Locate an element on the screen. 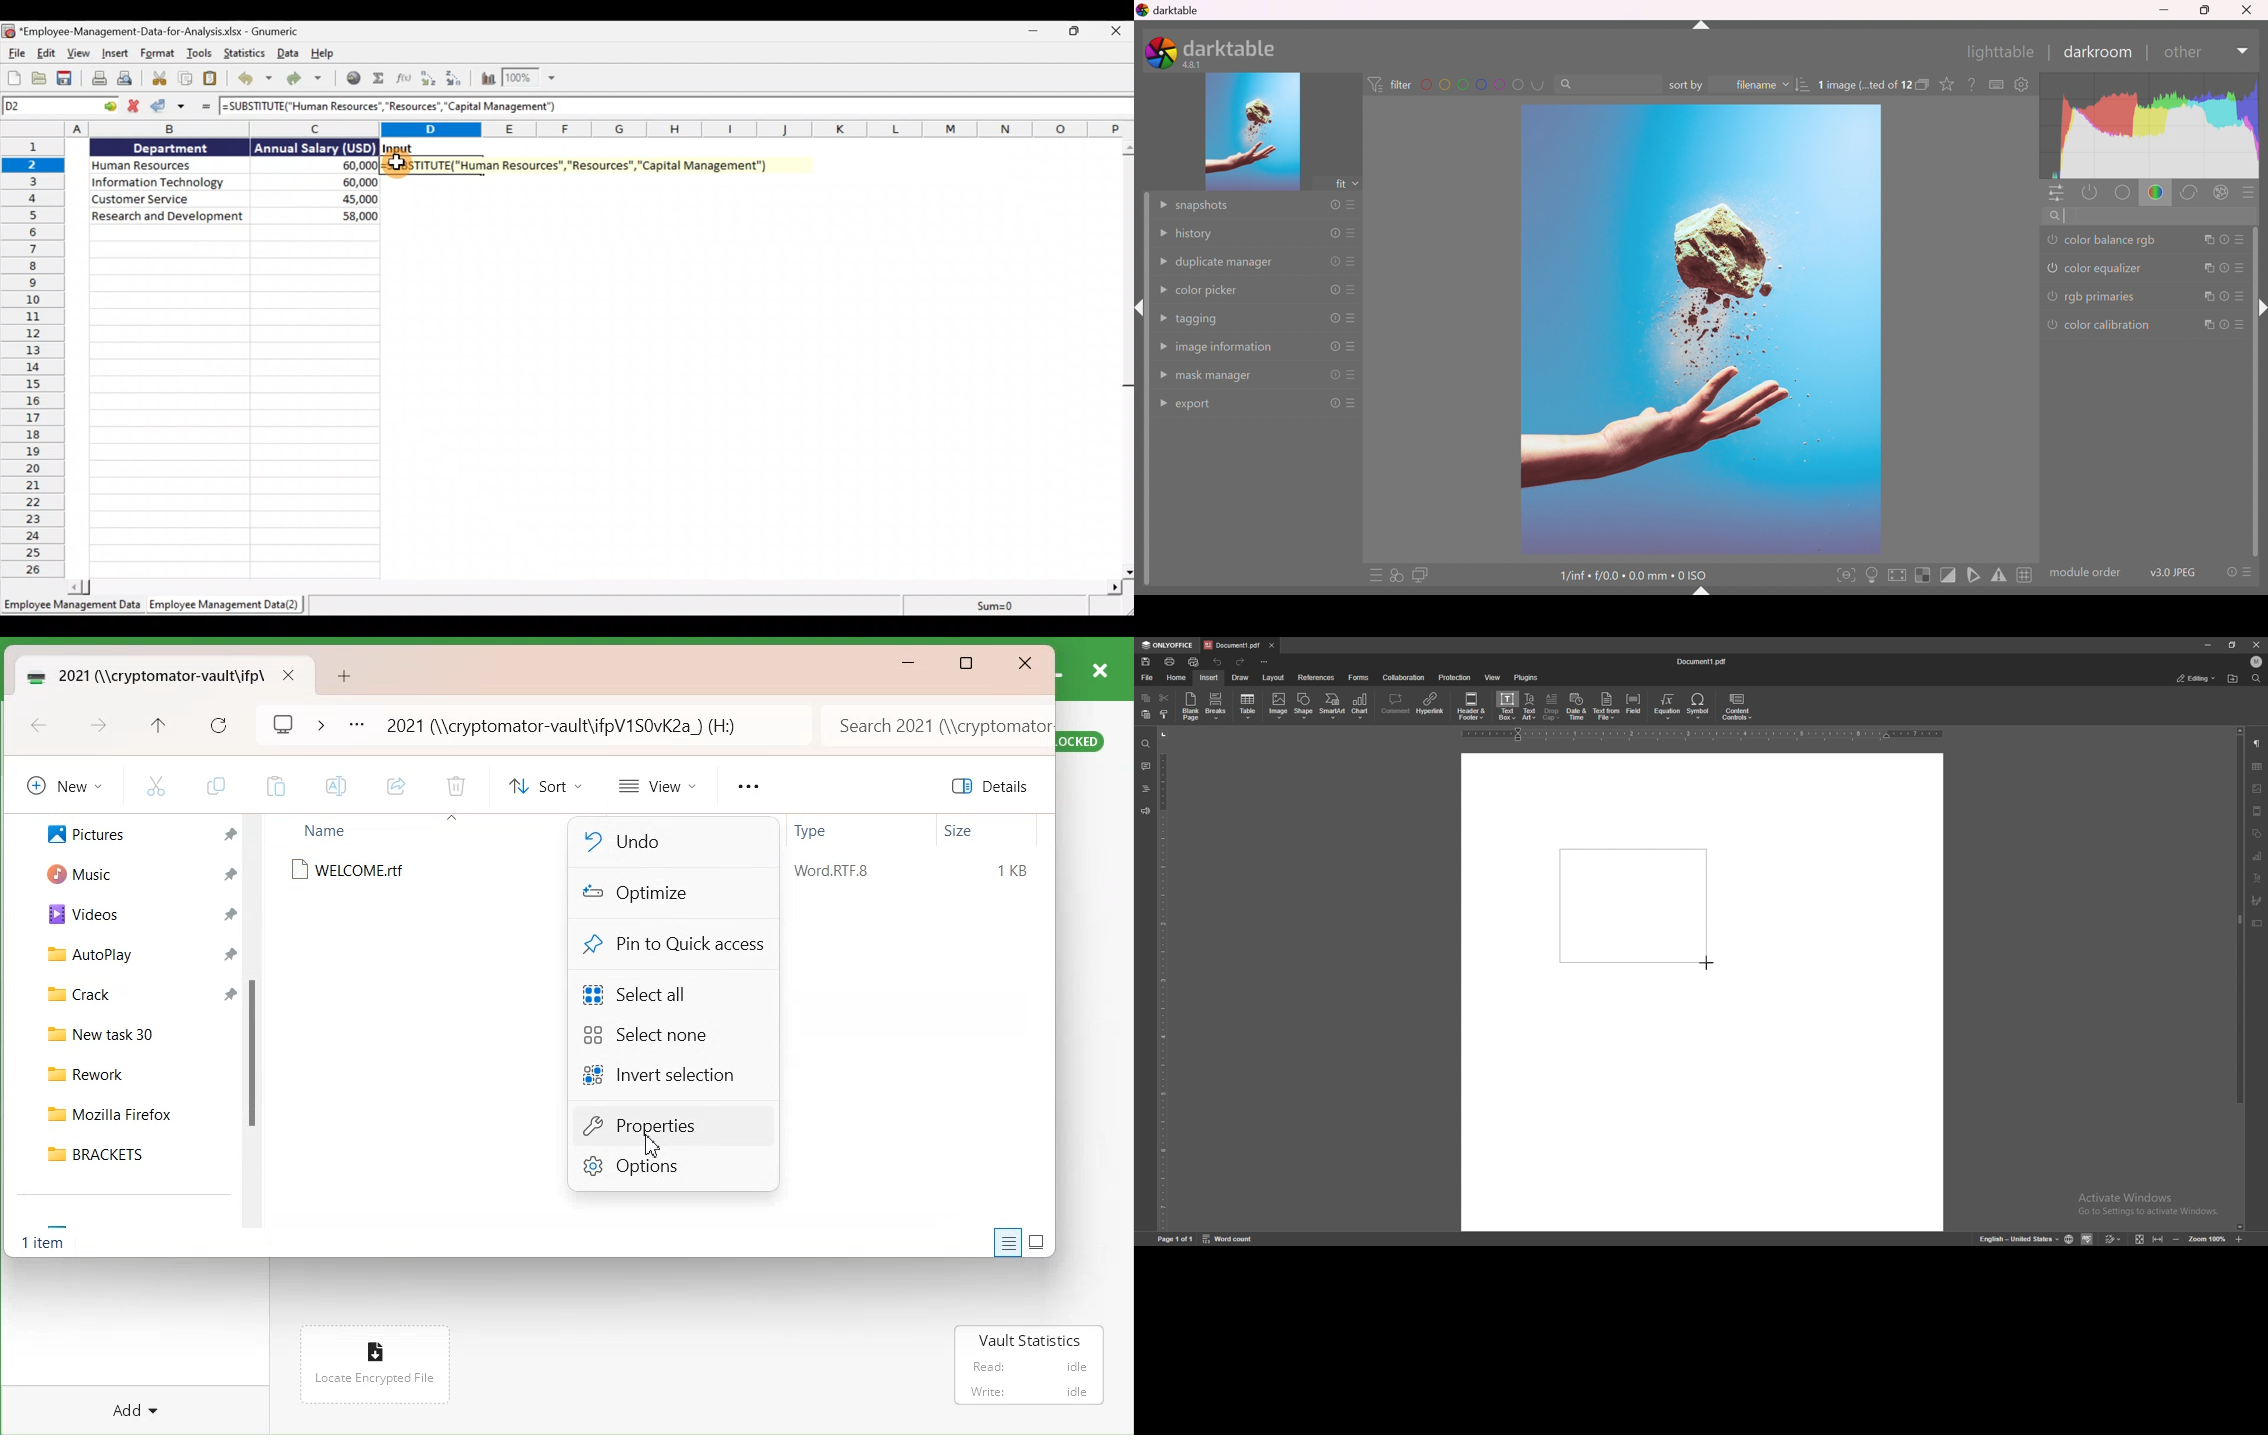 The image size is (2268, 1456). hyperlink is located at coordinates (1432, 704).